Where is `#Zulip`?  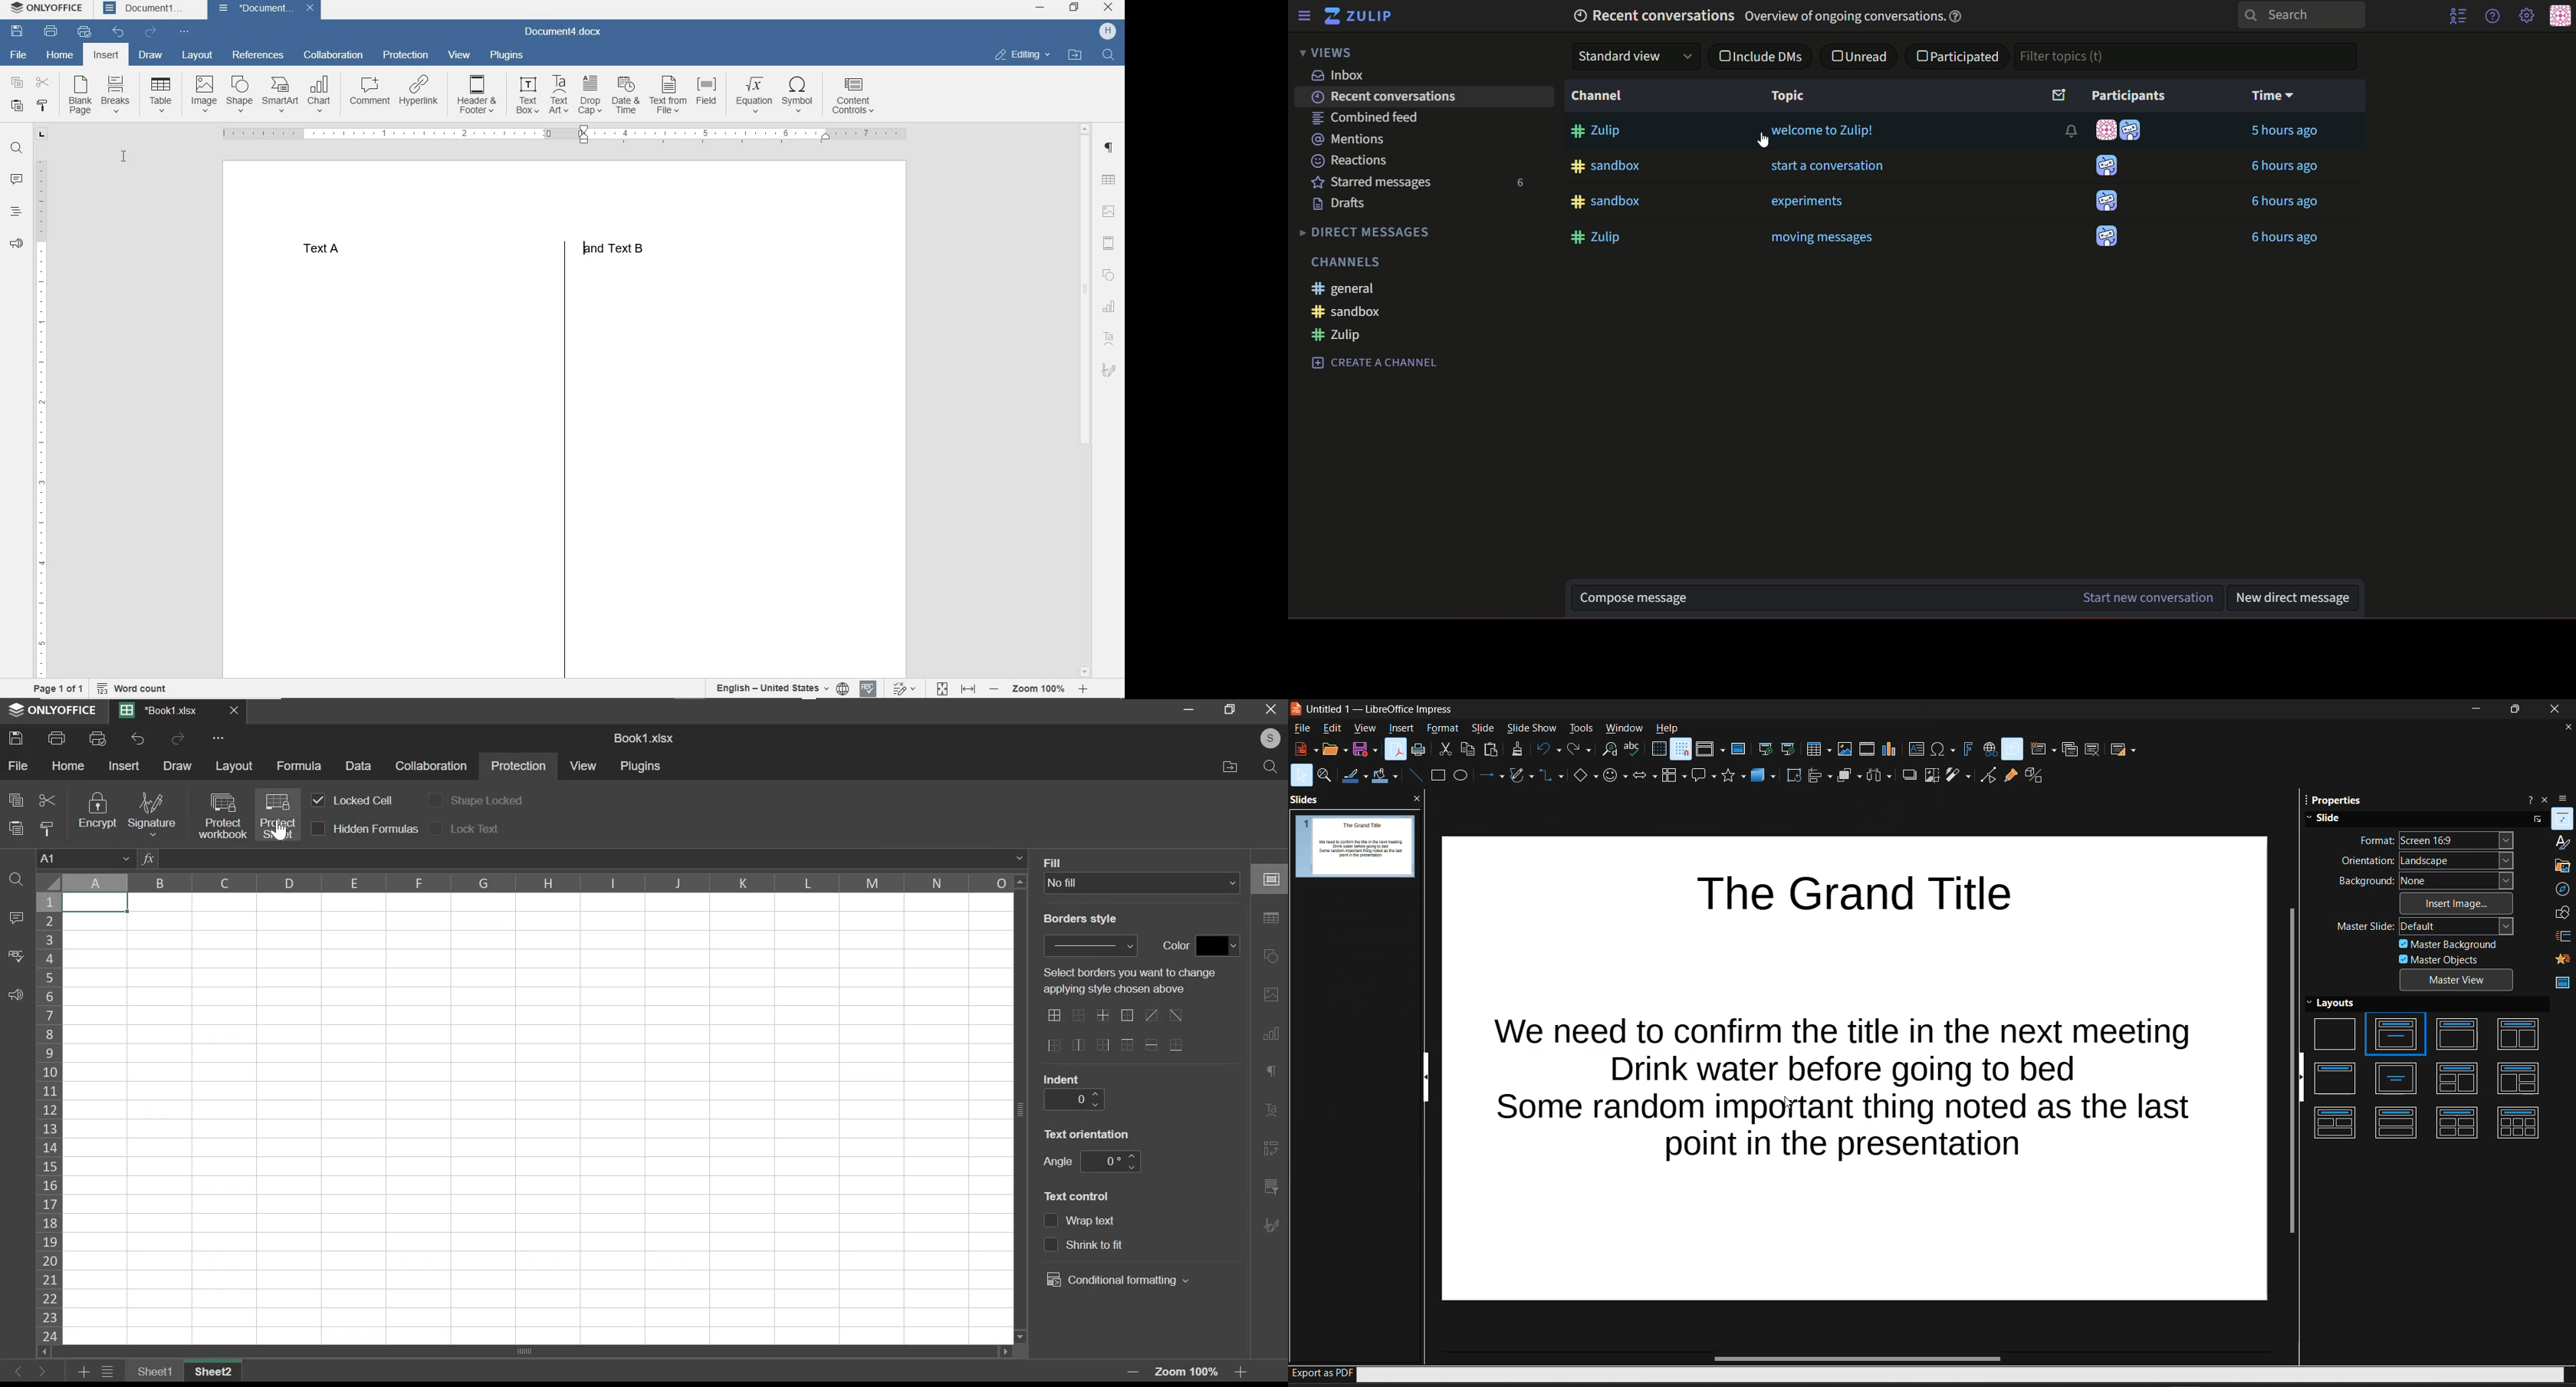
#Zulip is located at coordinates (1598, 237).